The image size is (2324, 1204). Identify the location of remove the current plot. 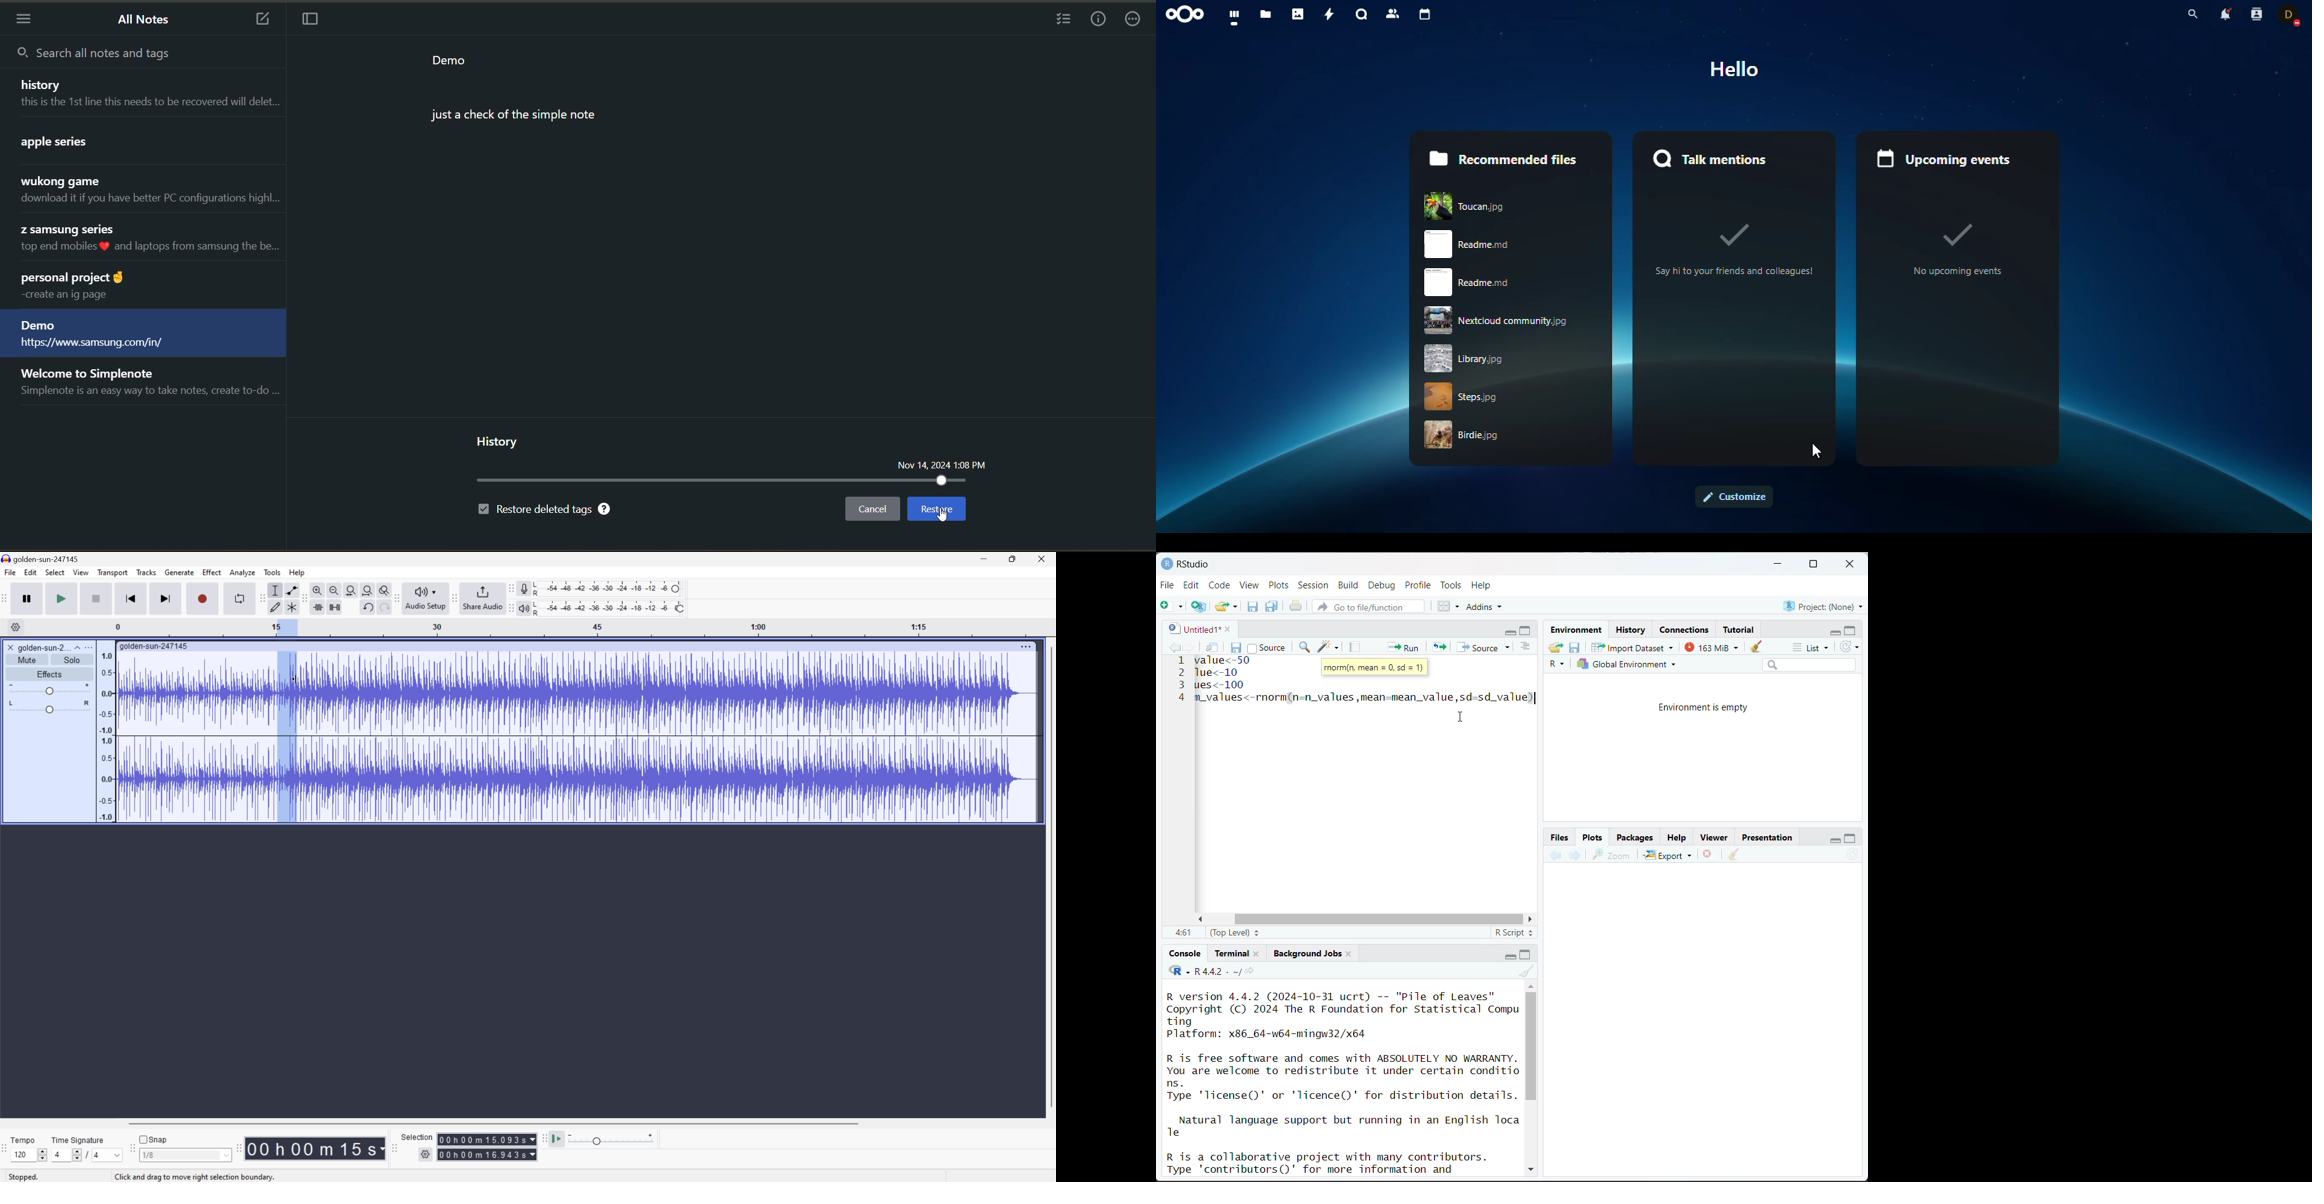
(1708, 856).